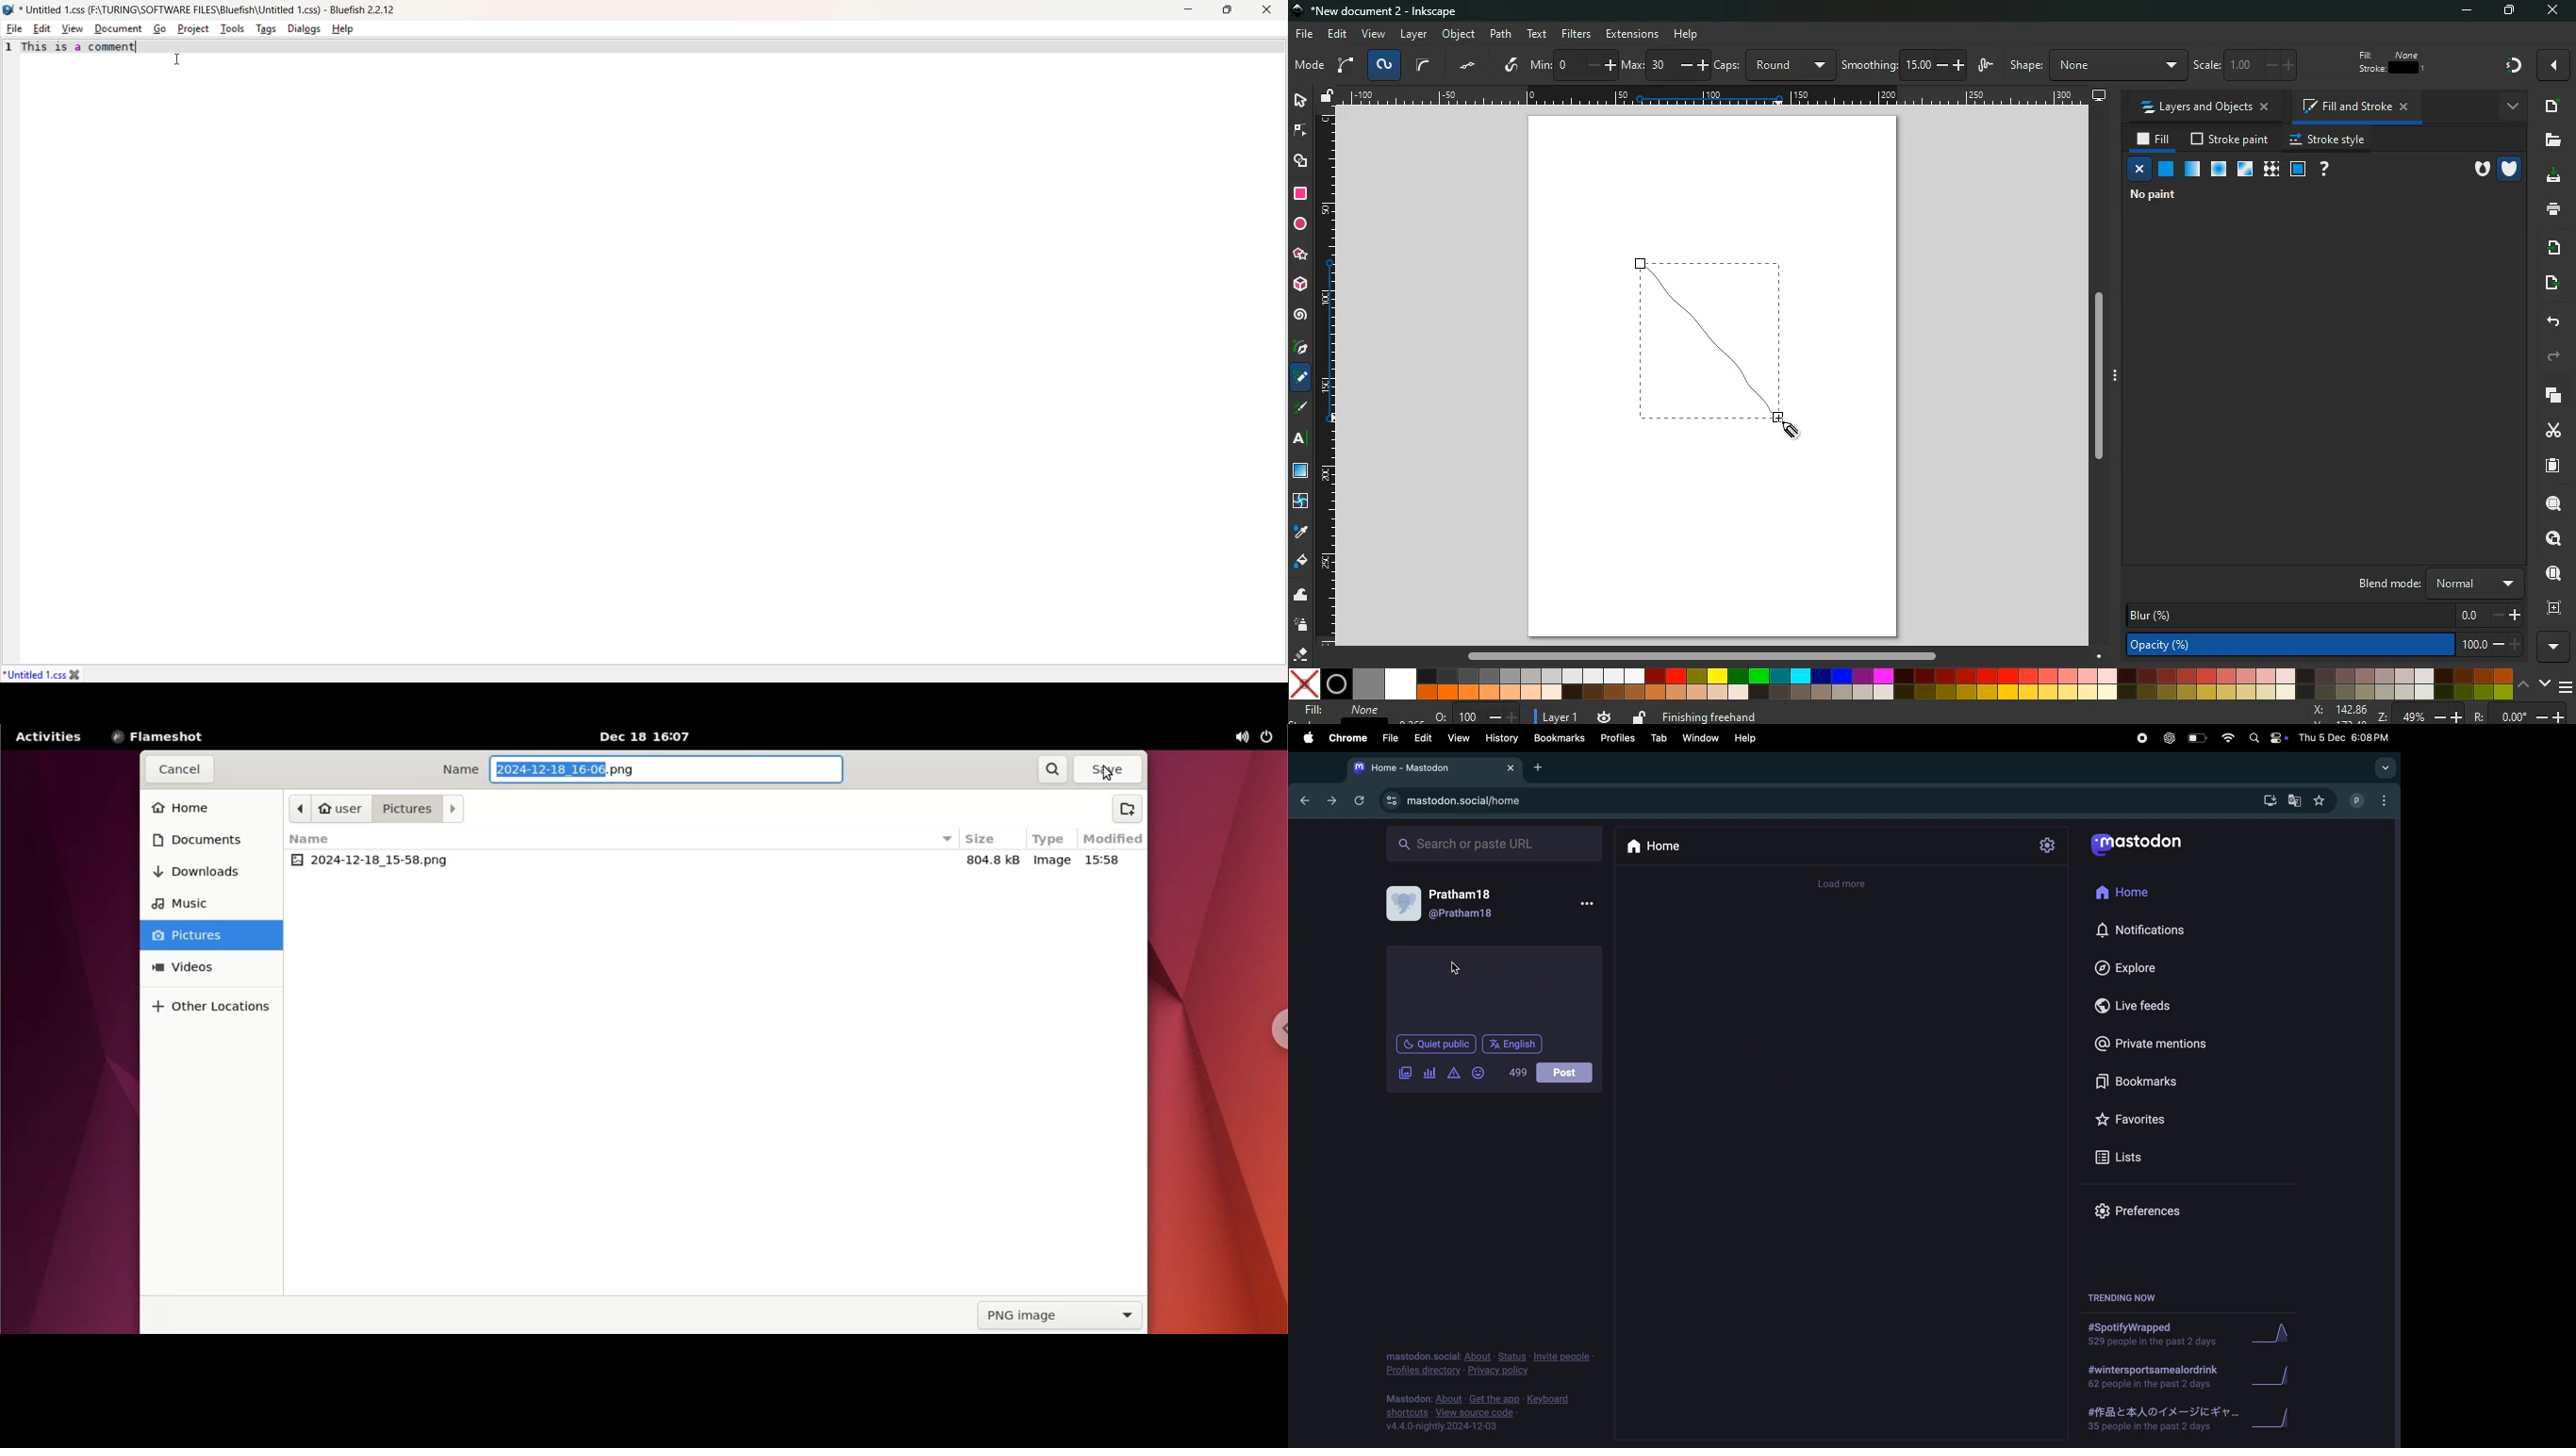  I want to click on Project, so click(194, 28).